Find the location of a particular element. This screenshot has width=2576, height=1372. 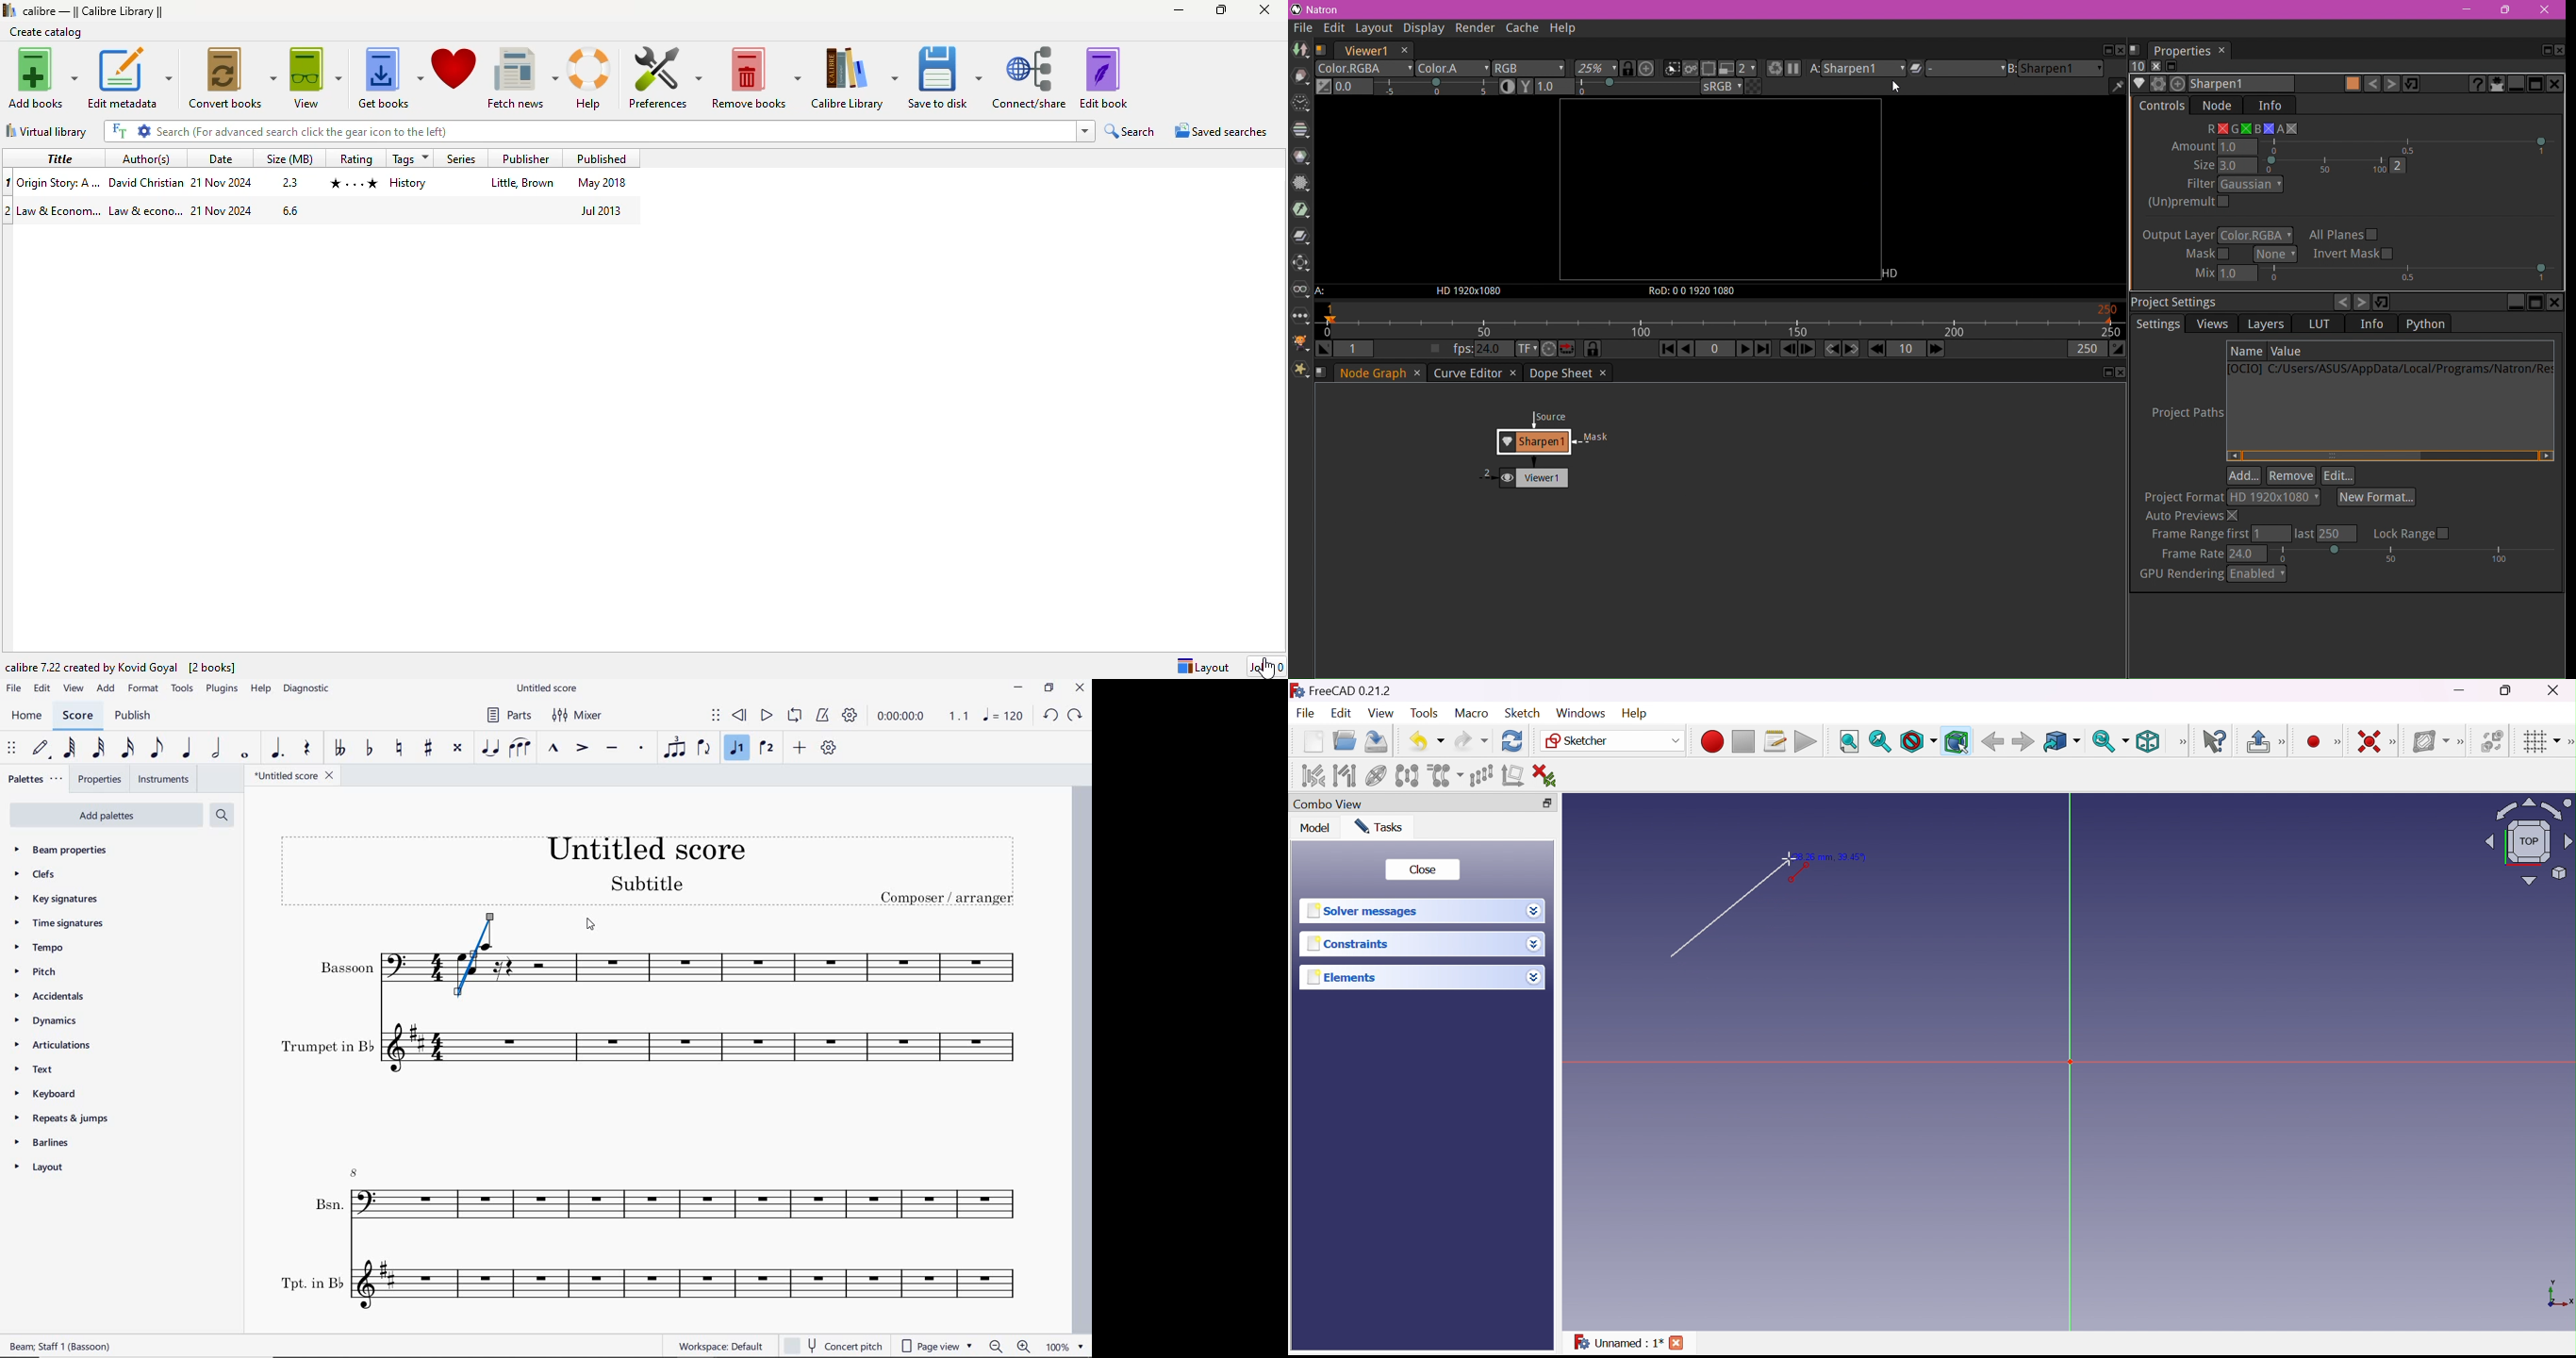

Select associated constraints is located at coordinates (1312, 776).